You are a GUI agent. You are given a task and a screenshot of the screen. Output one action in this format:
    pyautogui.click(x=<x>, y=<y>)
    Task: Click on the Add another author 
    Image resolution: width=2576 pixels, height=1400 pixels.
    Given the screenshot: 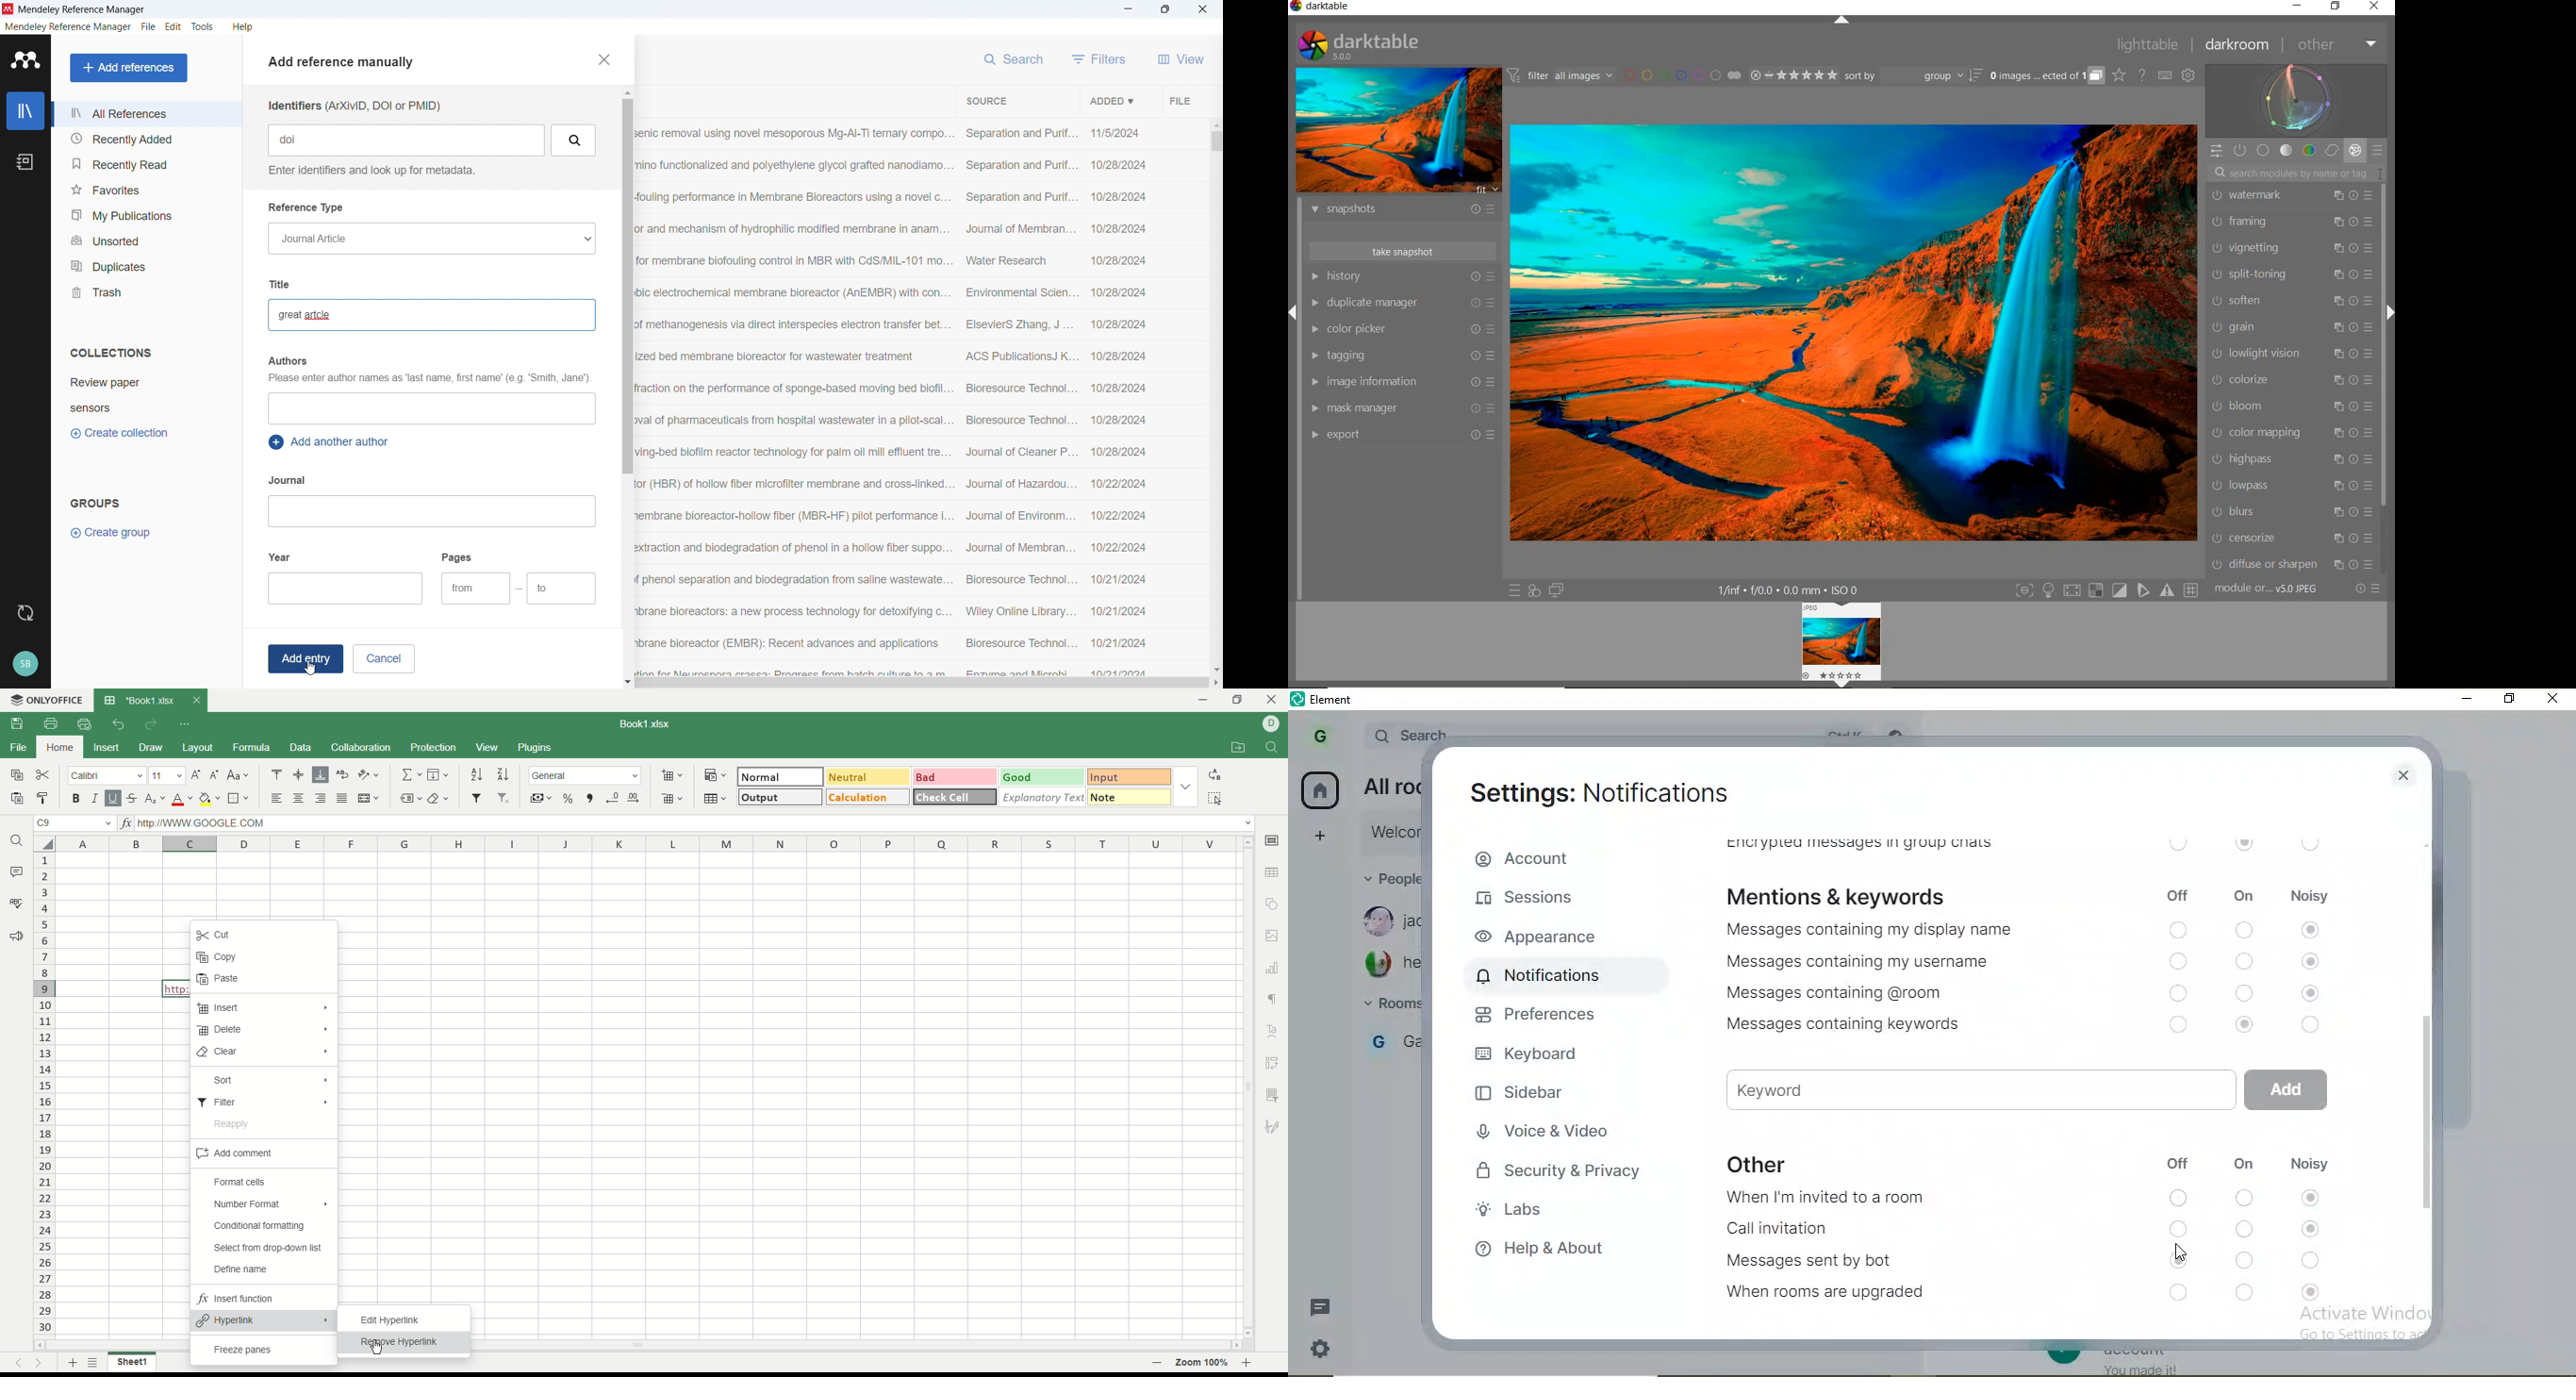 What is the action you would take?
    pyautogui.click(x=331, y=442)
    